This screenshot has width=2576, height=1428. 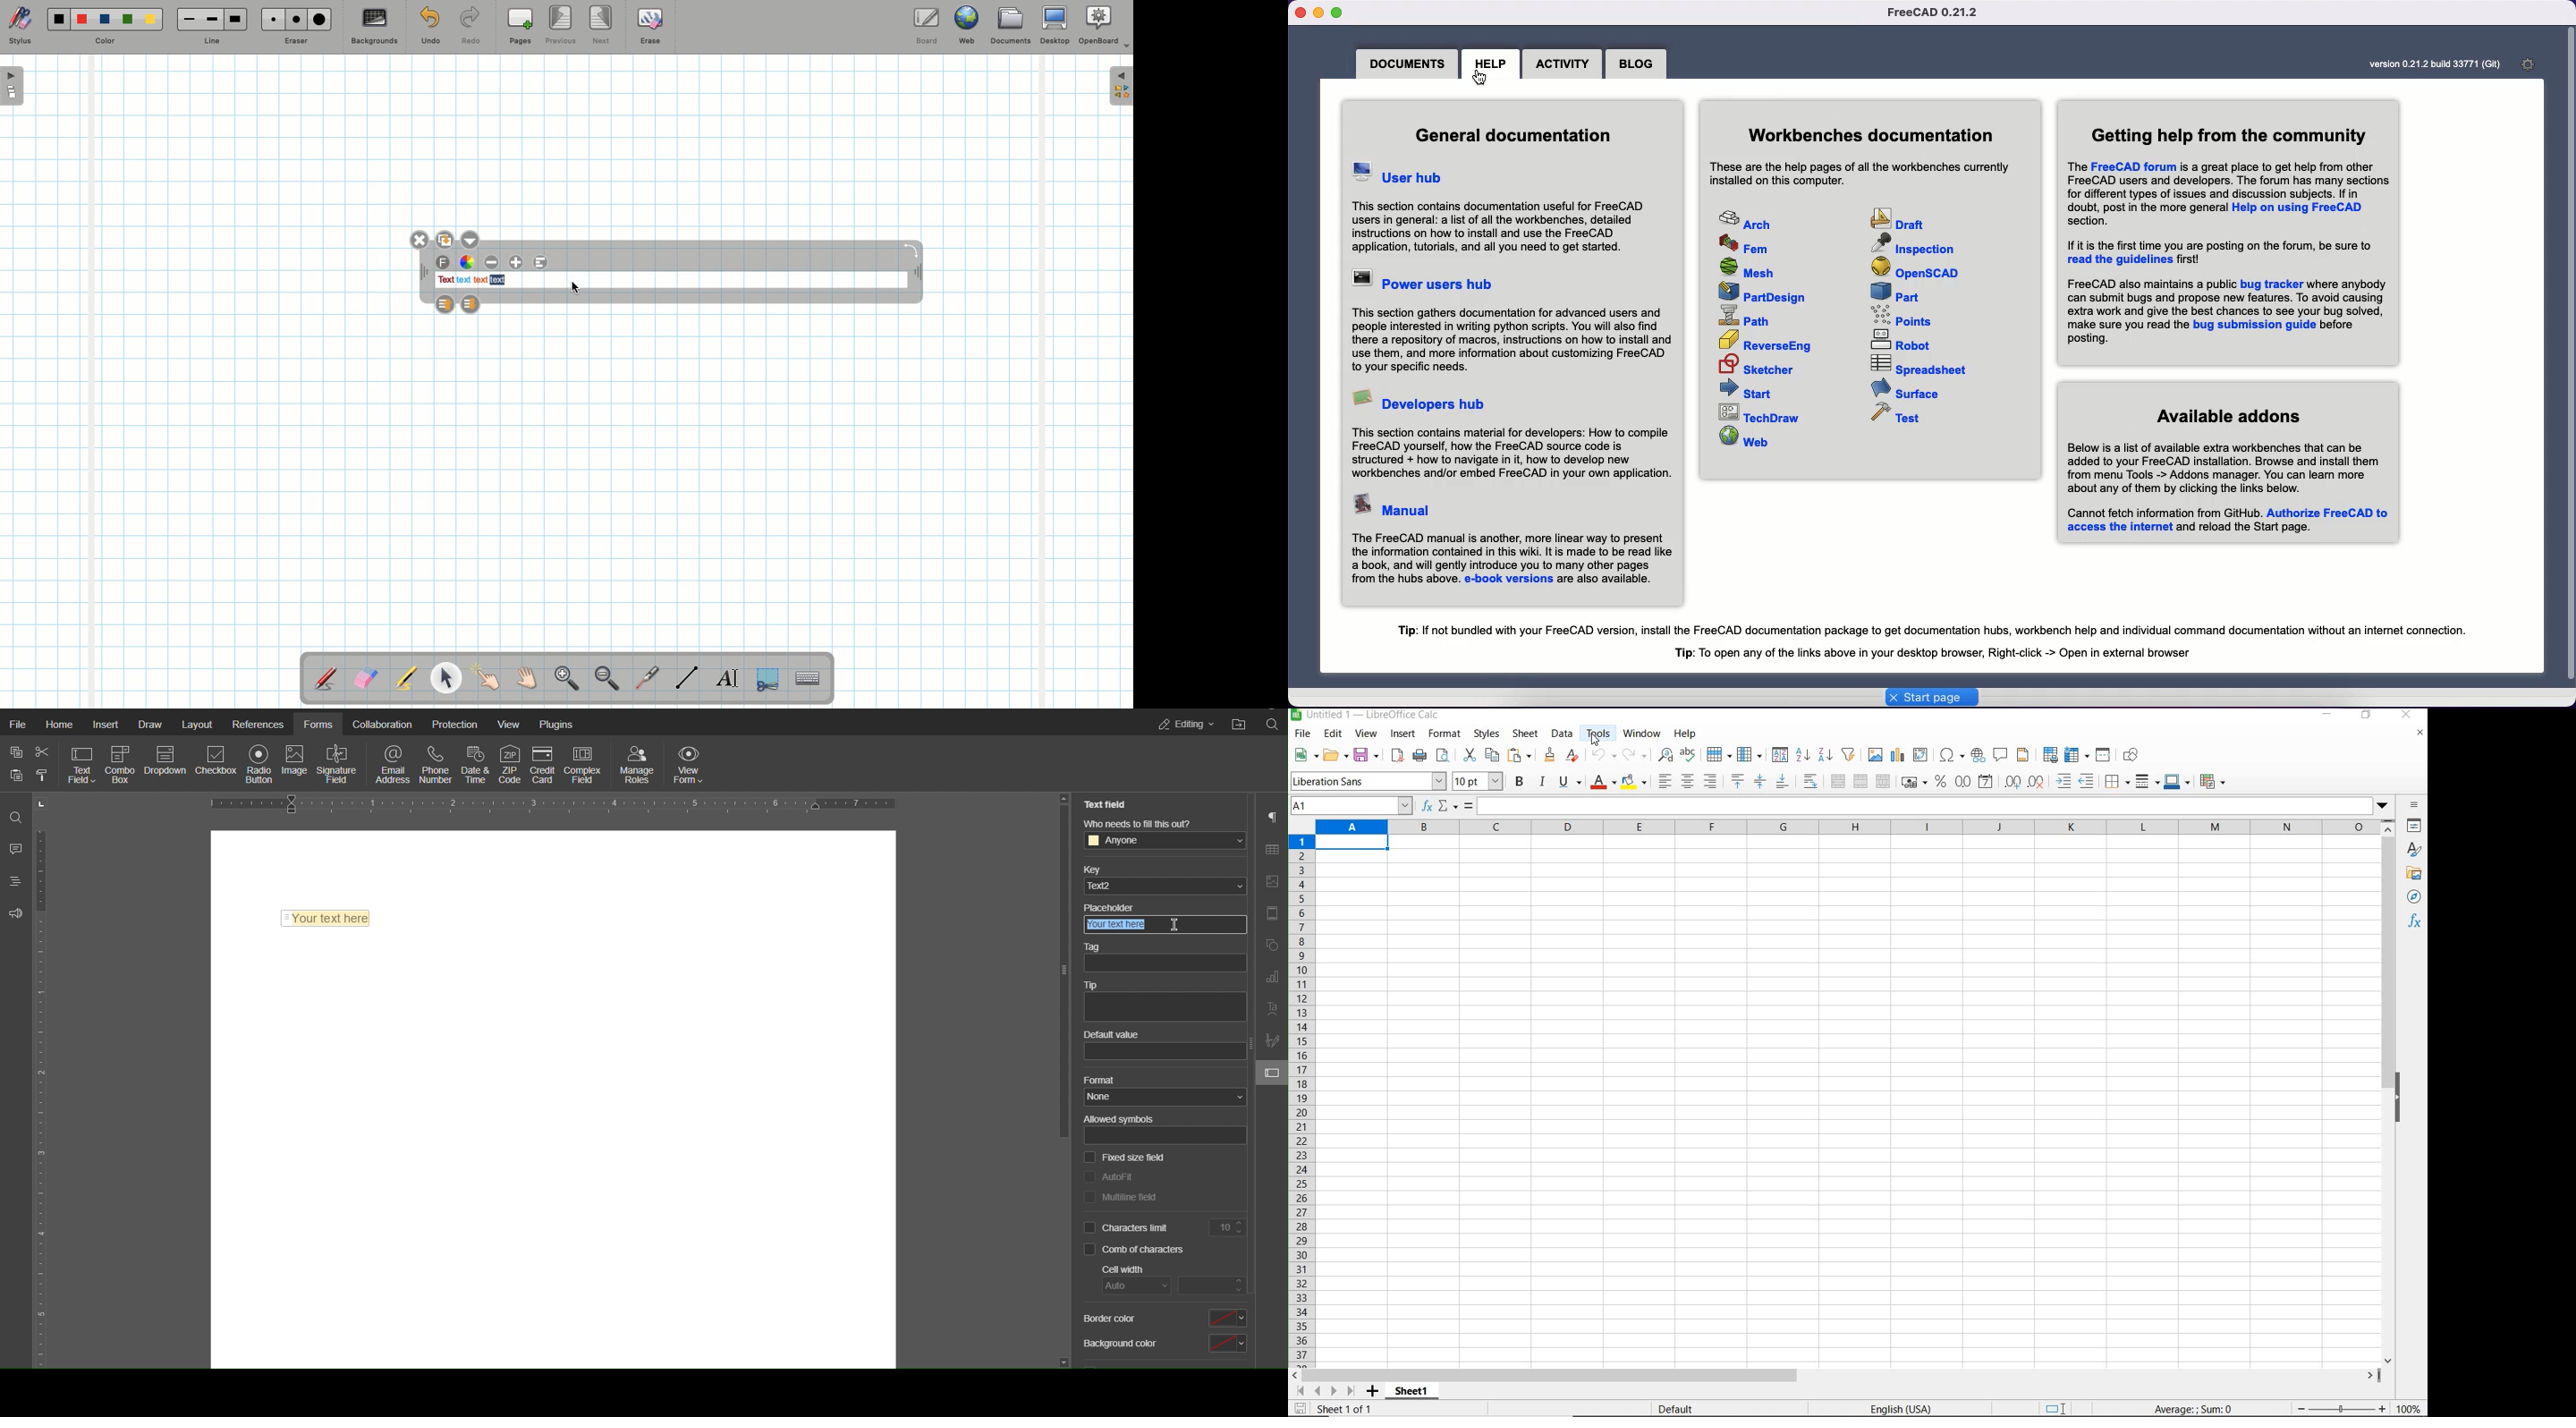 What do you see at coordinates (122, 764) in the screenshot?
I see `Combo Box` at bounding box center [122, 764].